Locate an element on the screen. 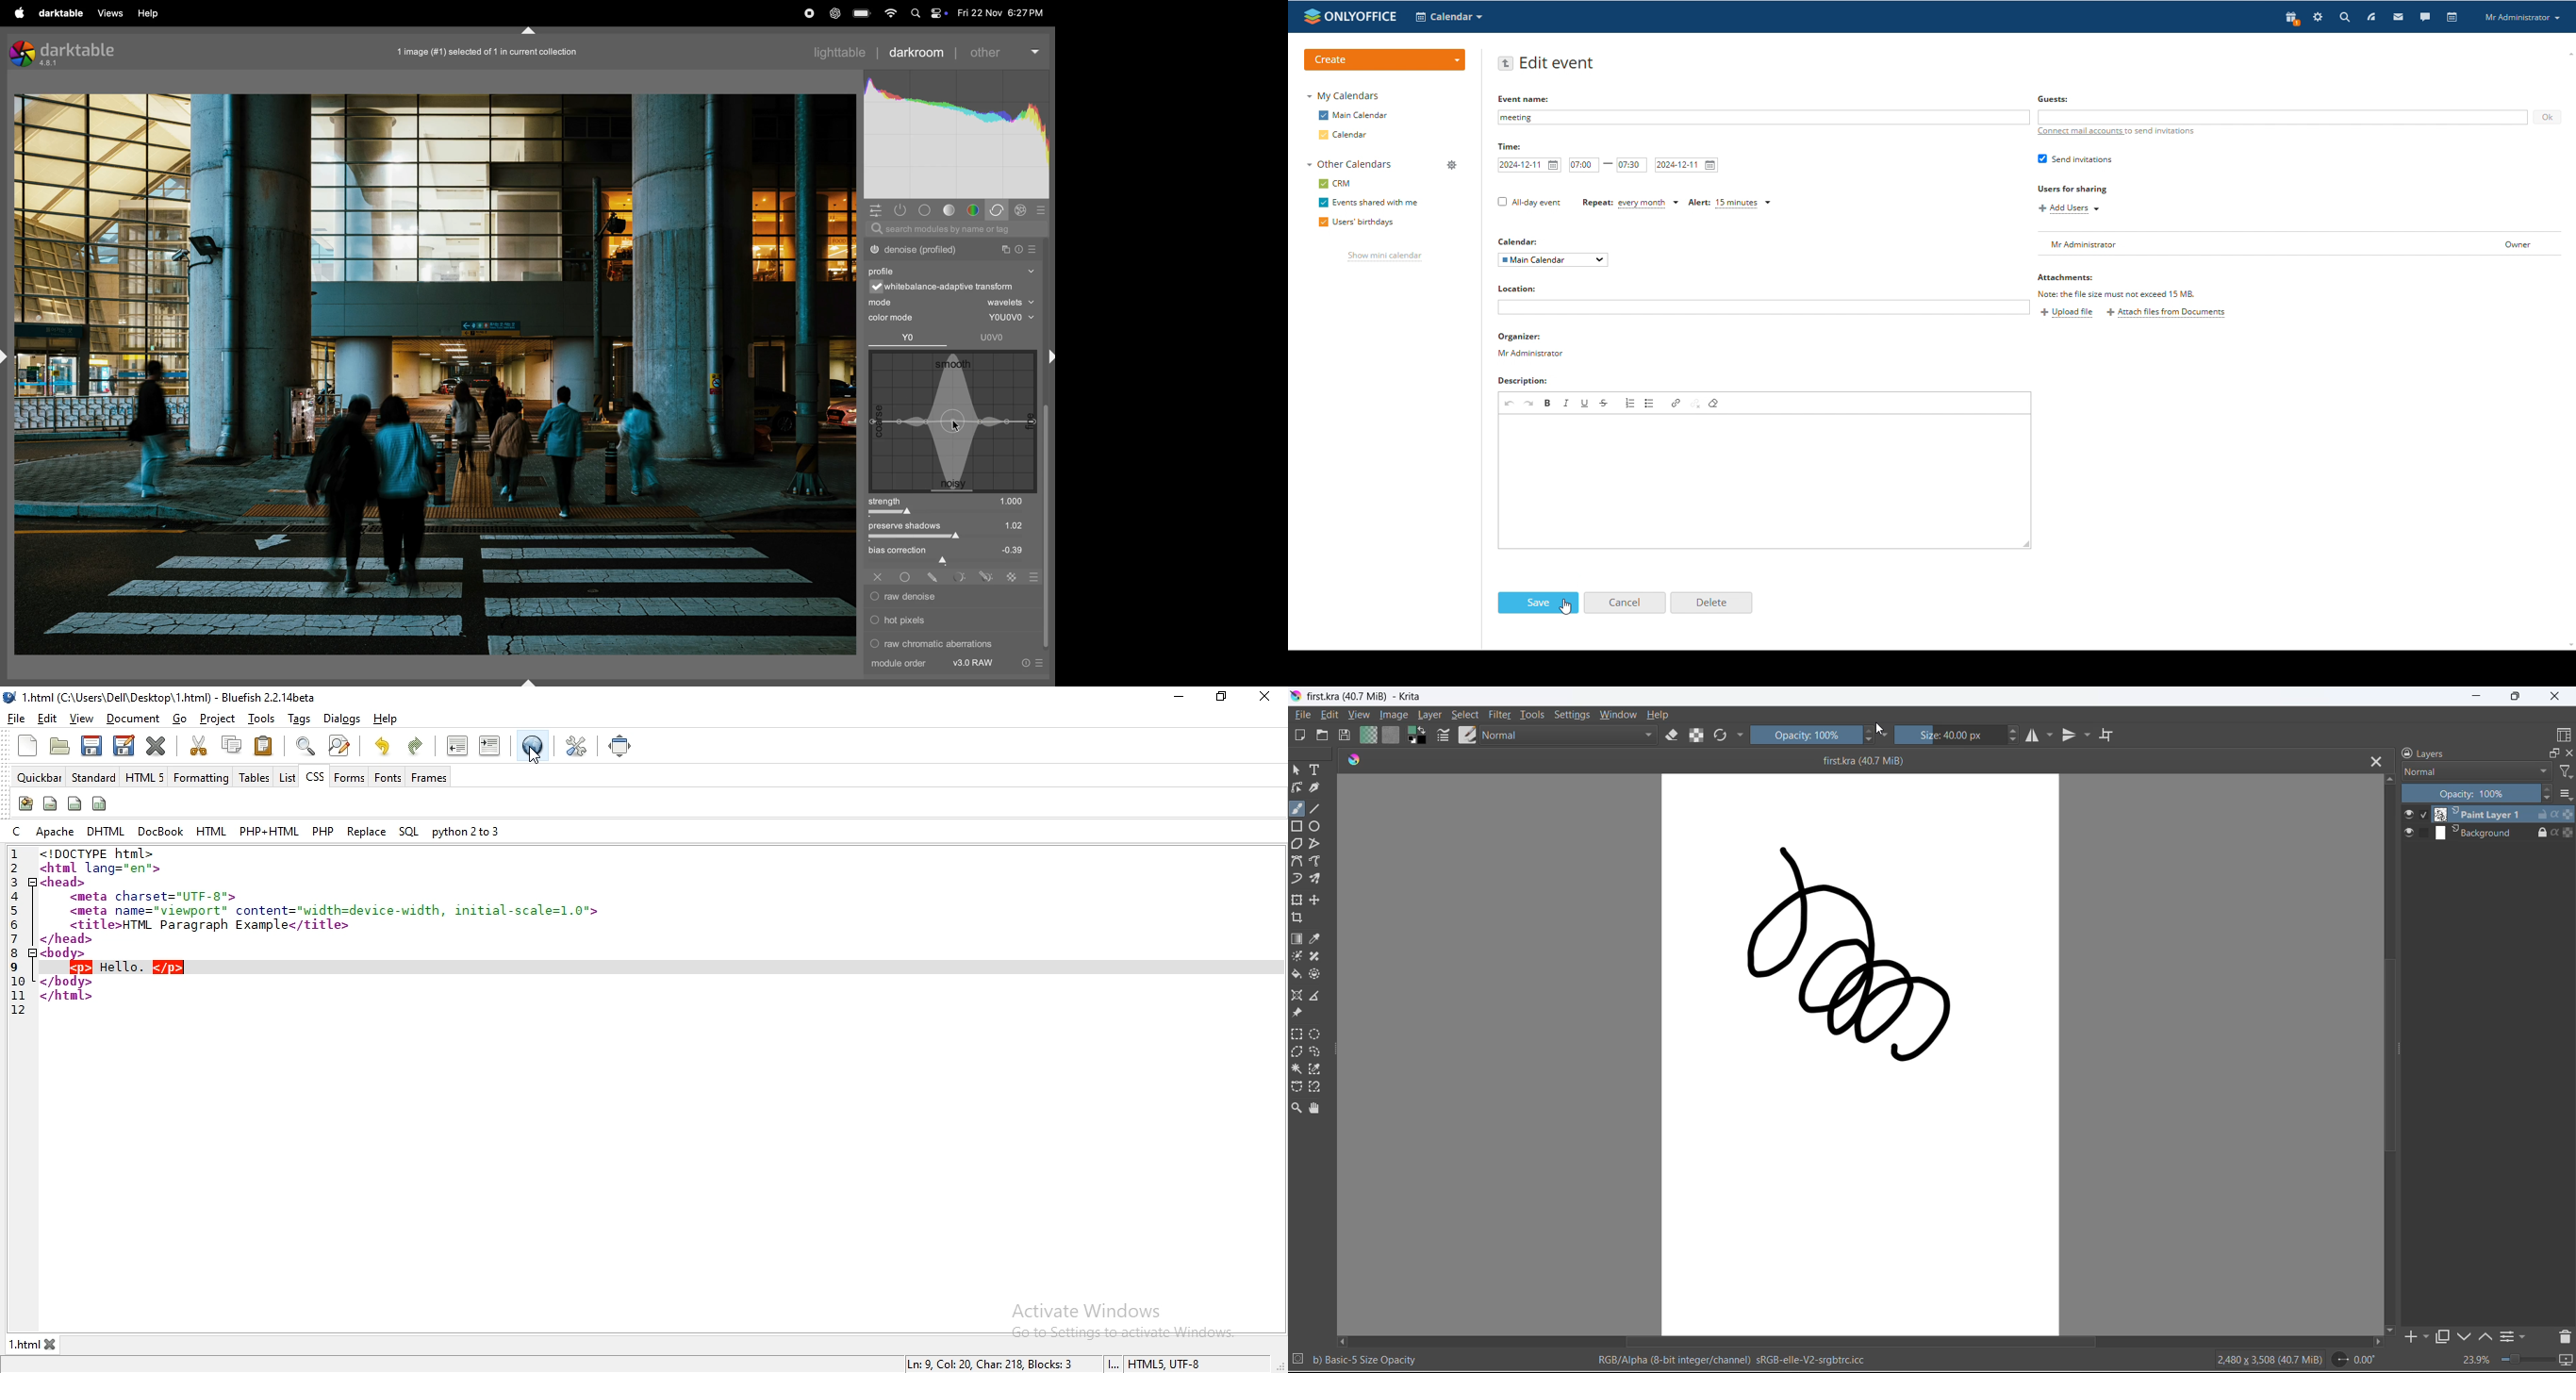 This screenshot has height=1400, width=2576. horizontal scroll bar is located at coordinates (1845, 1342).